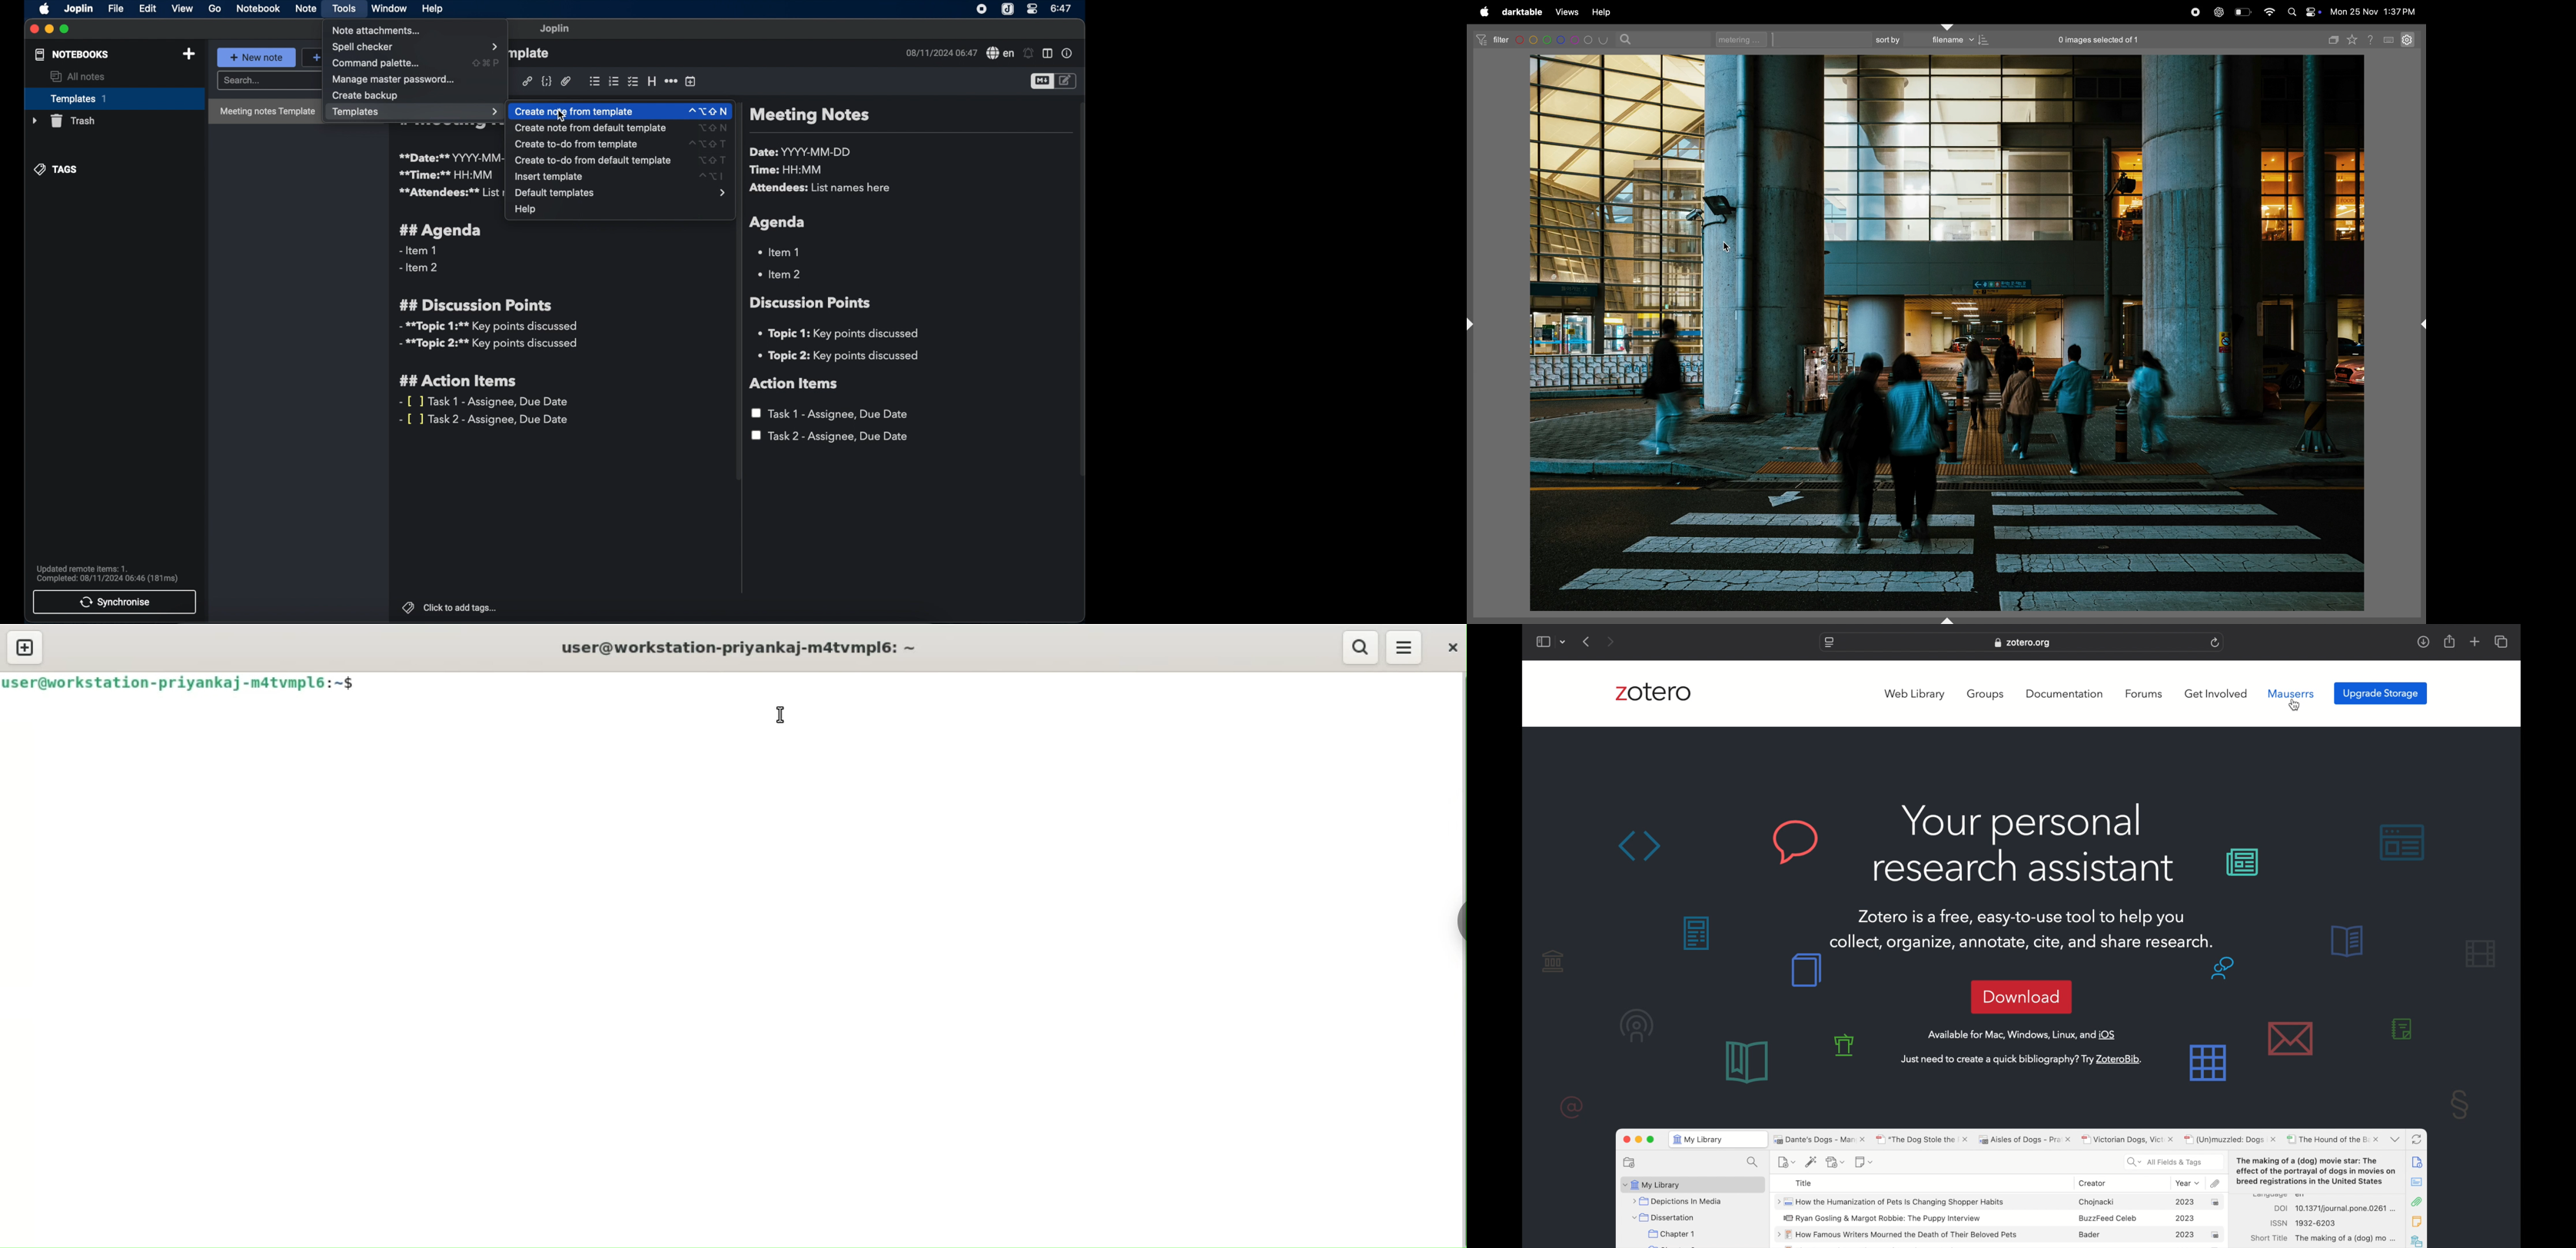  What do you see at coordinates (632, 81) in the screenshot?
I see `checkbox` at bounding box center [632, 81].